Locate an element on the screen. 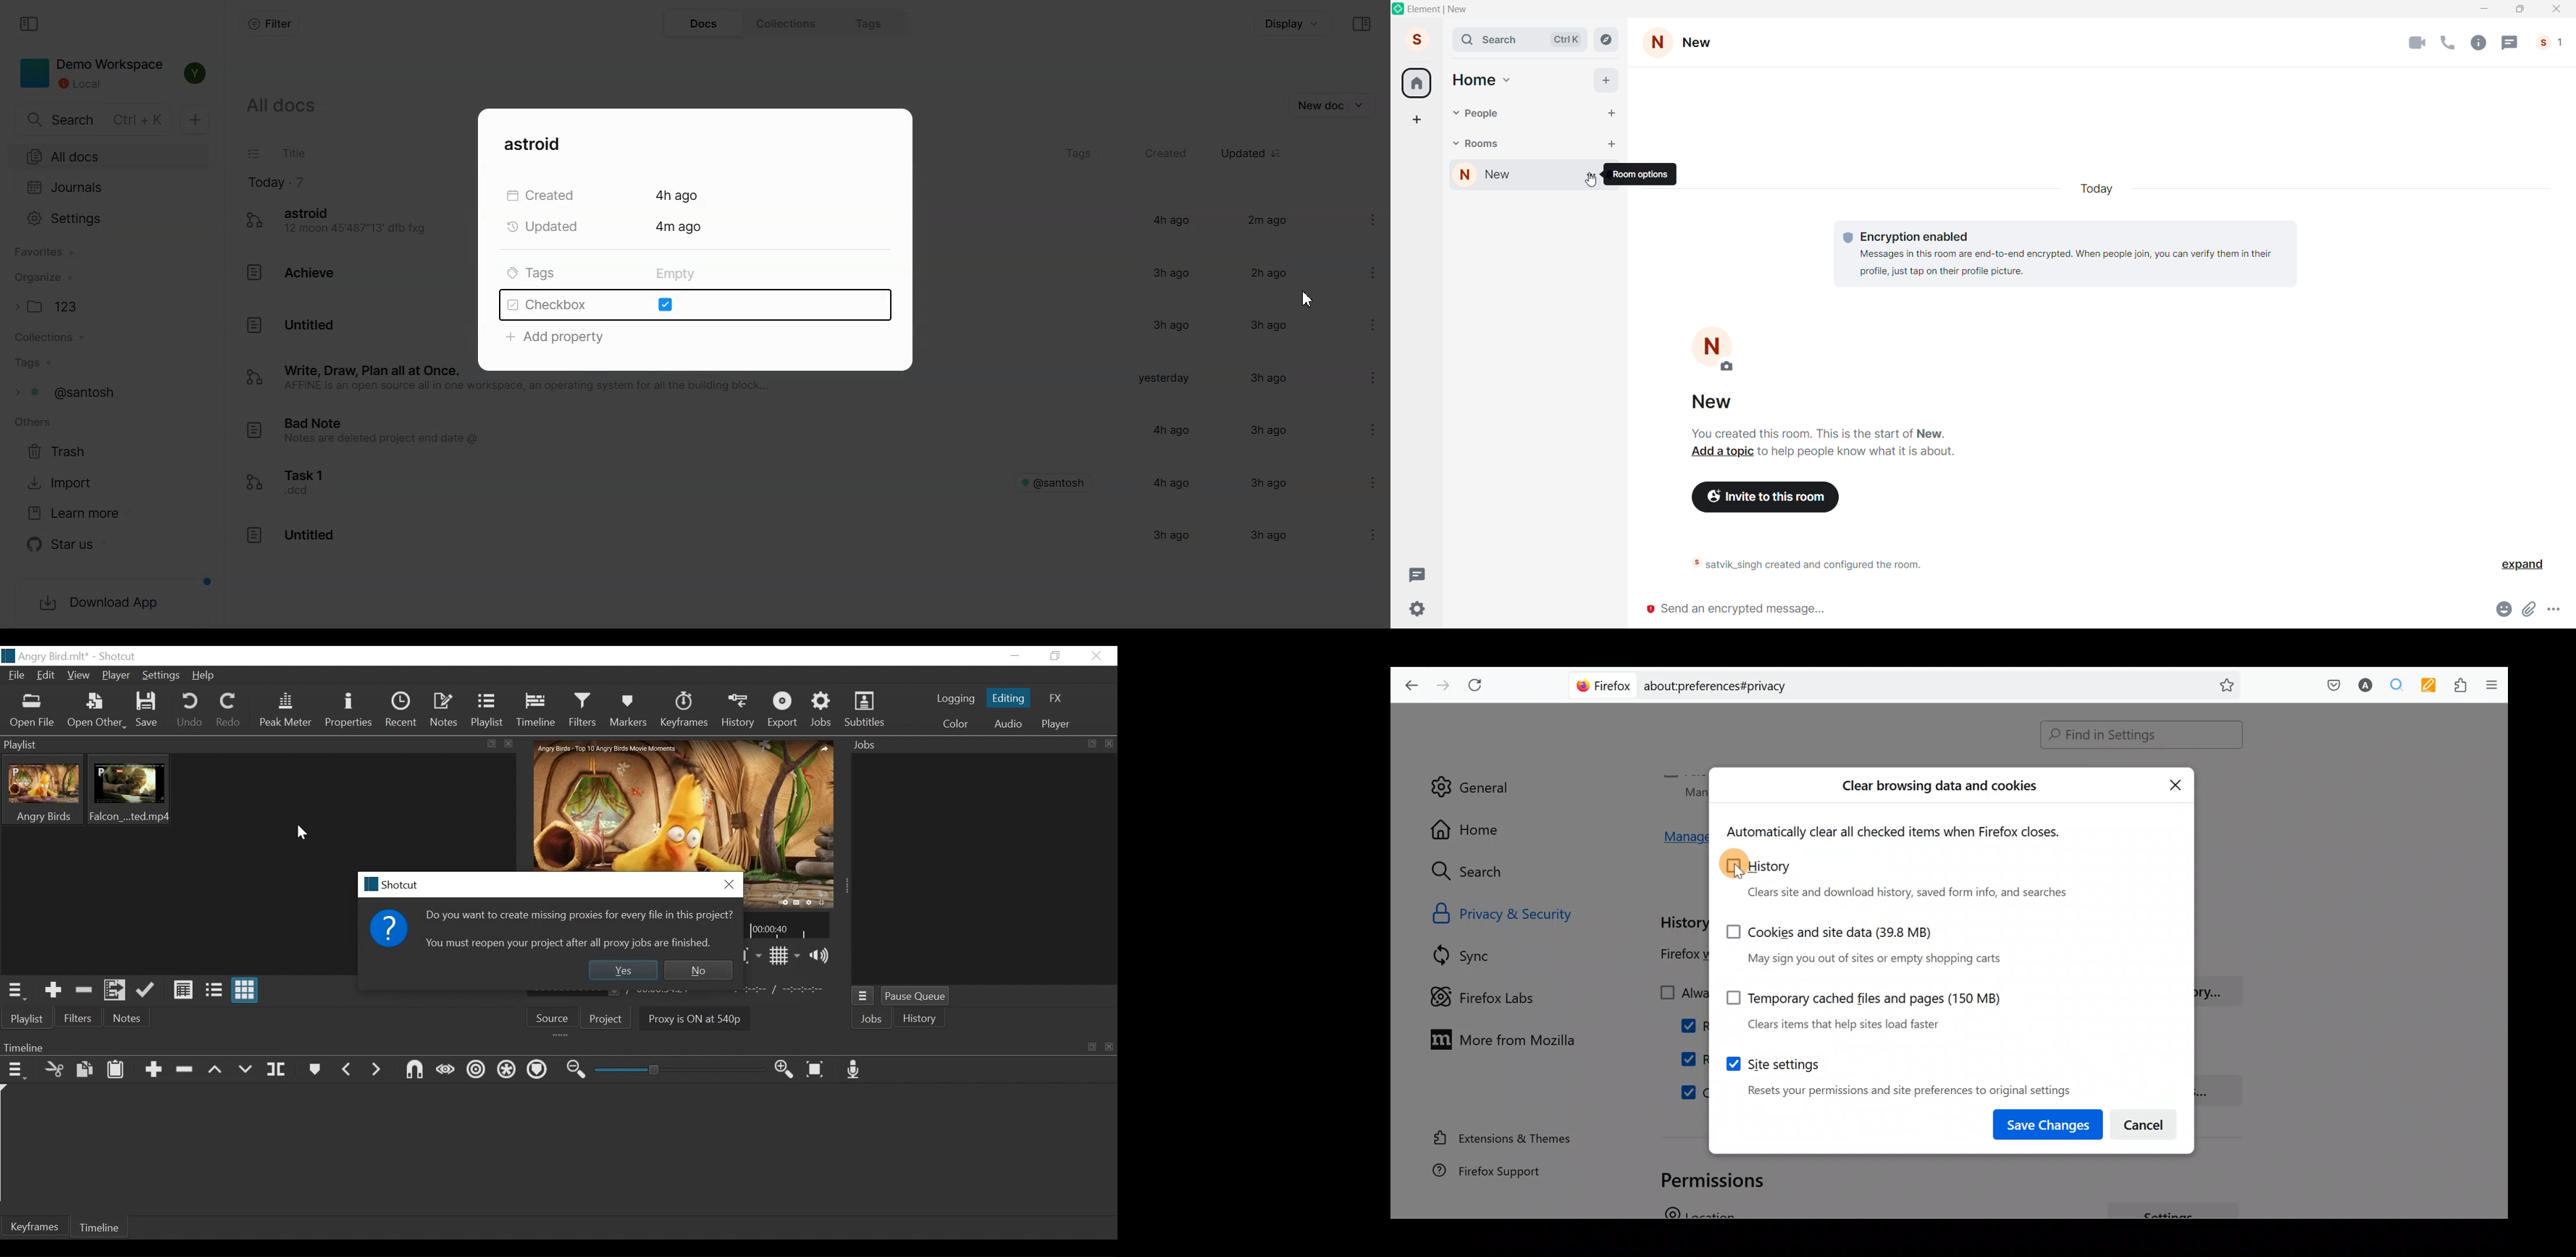 The width and height of the screenshot is (2576, 1260). Clear browsing data and cookies is located at coordinates (1941, 789).